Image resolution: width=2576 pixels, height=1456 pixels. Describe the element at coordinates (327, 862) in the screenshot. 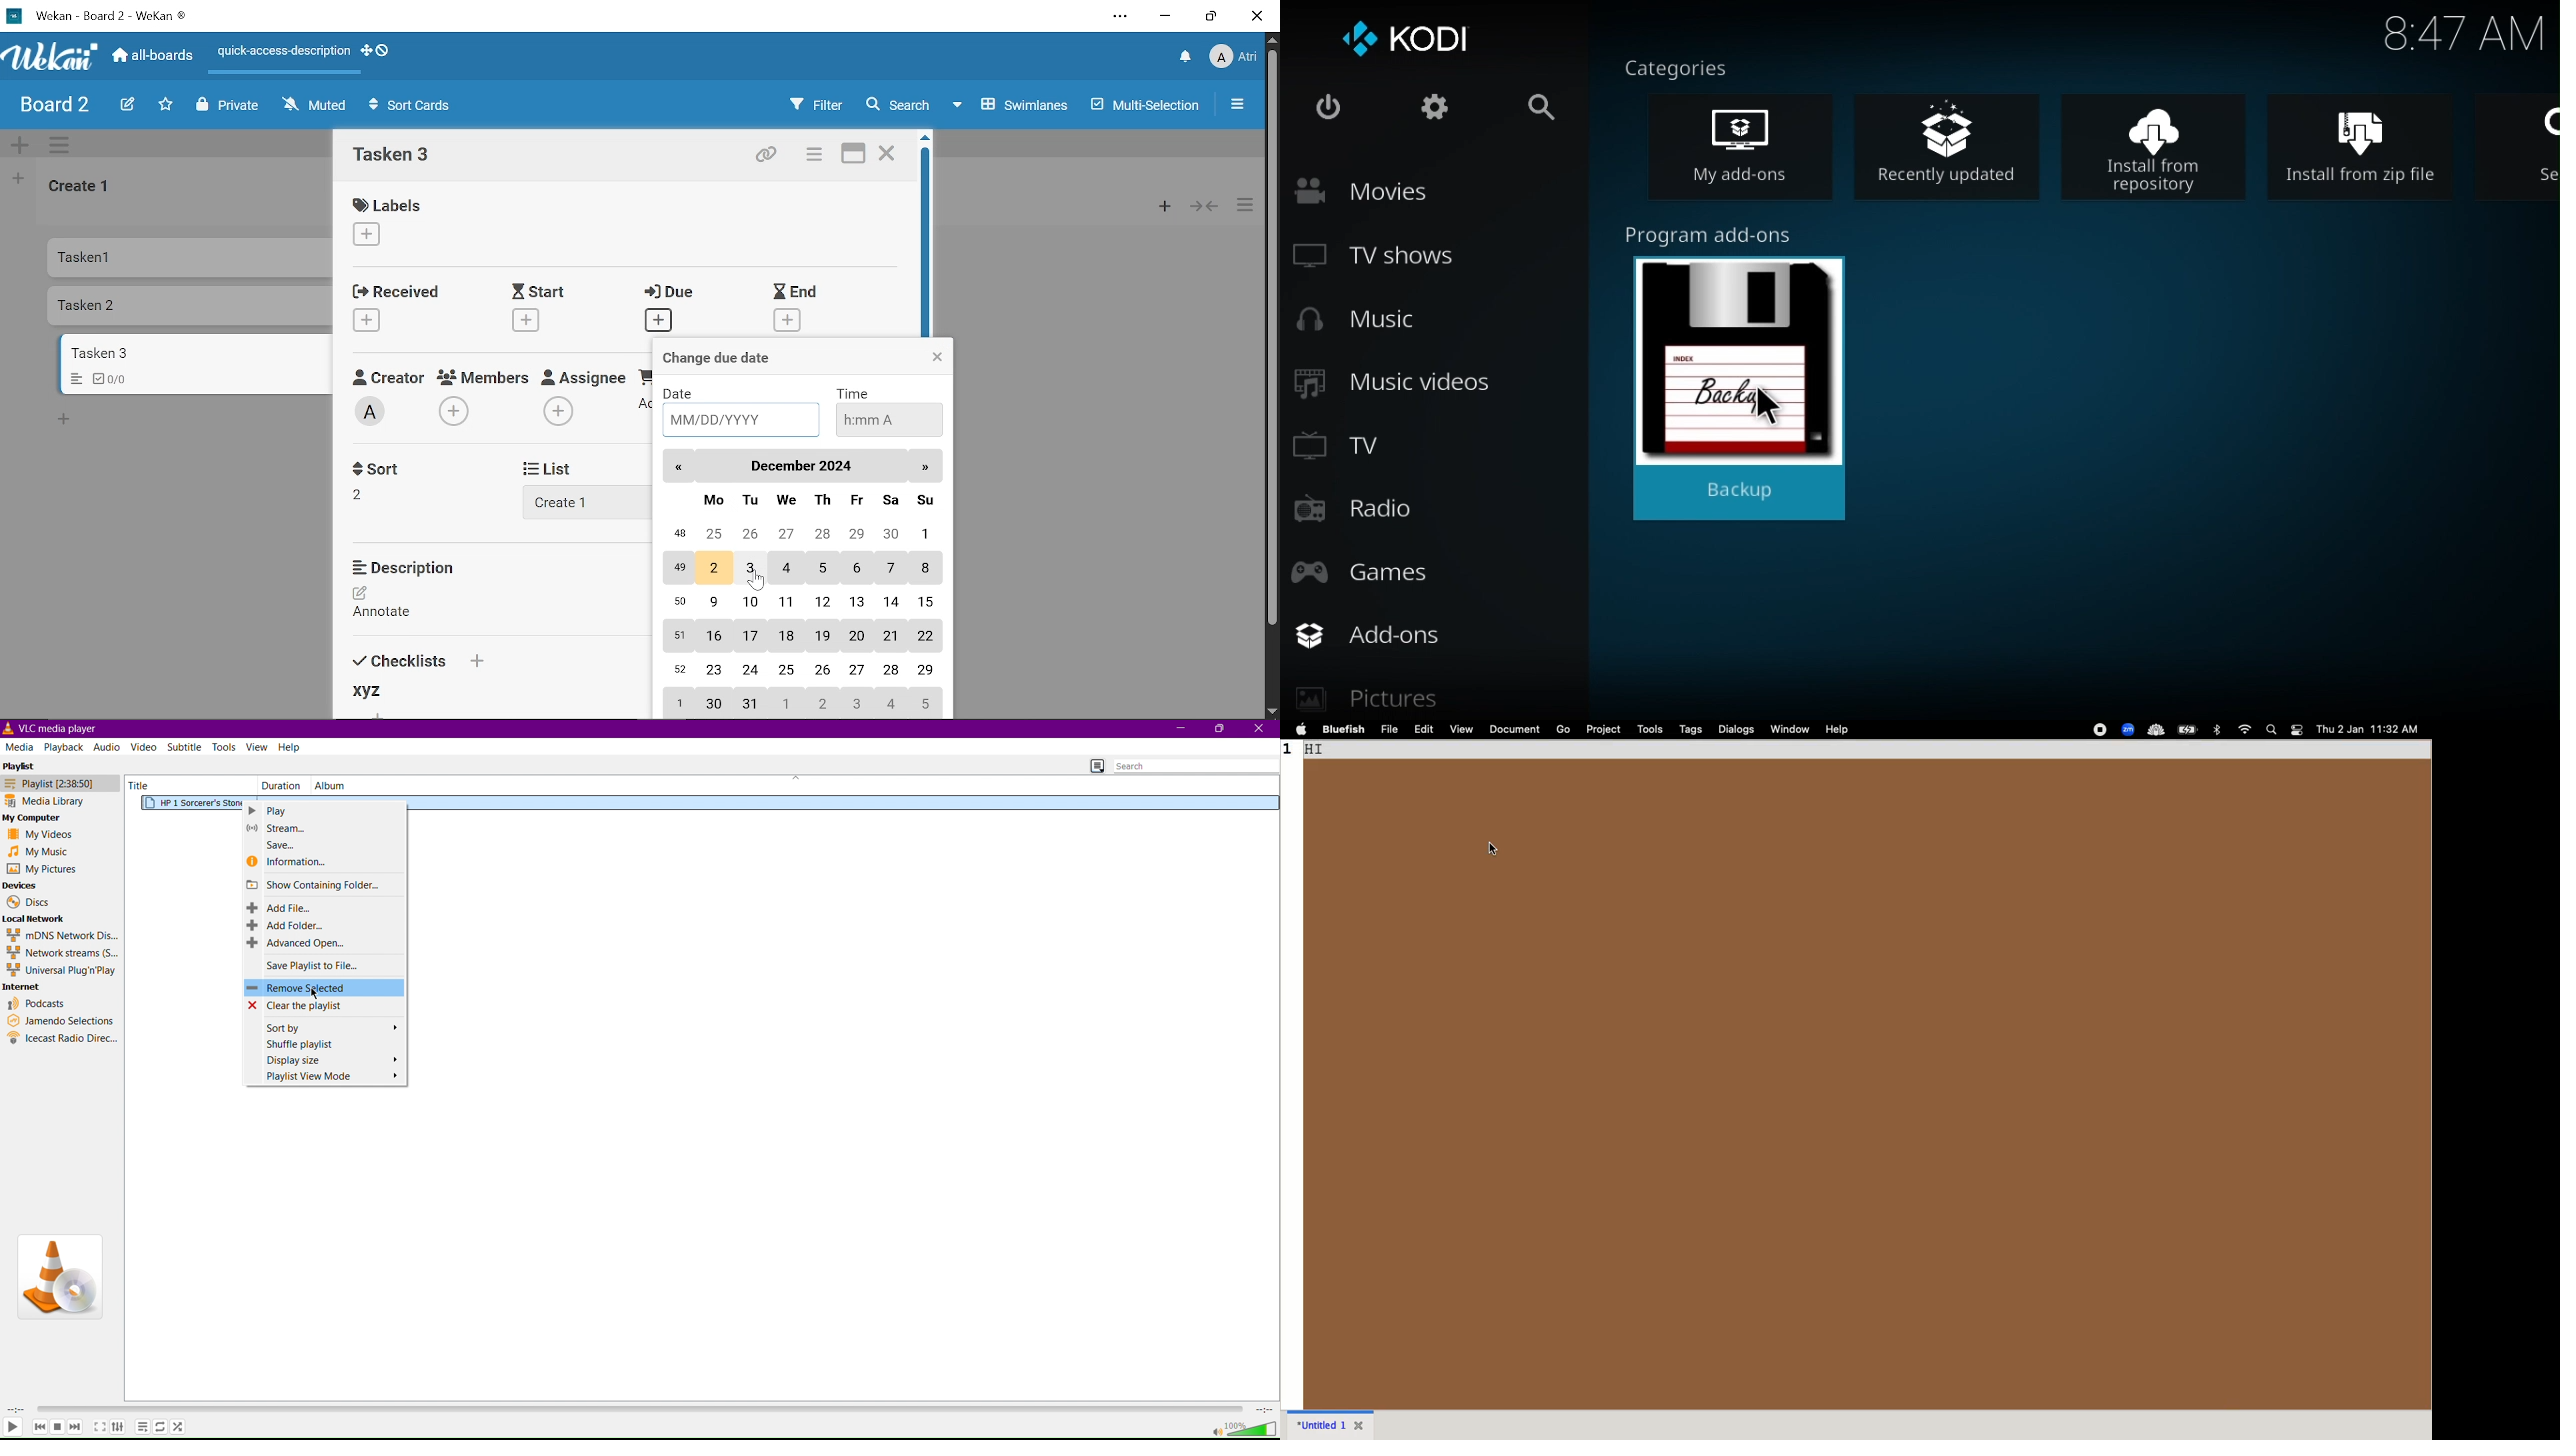

I see `Information...` at that location.